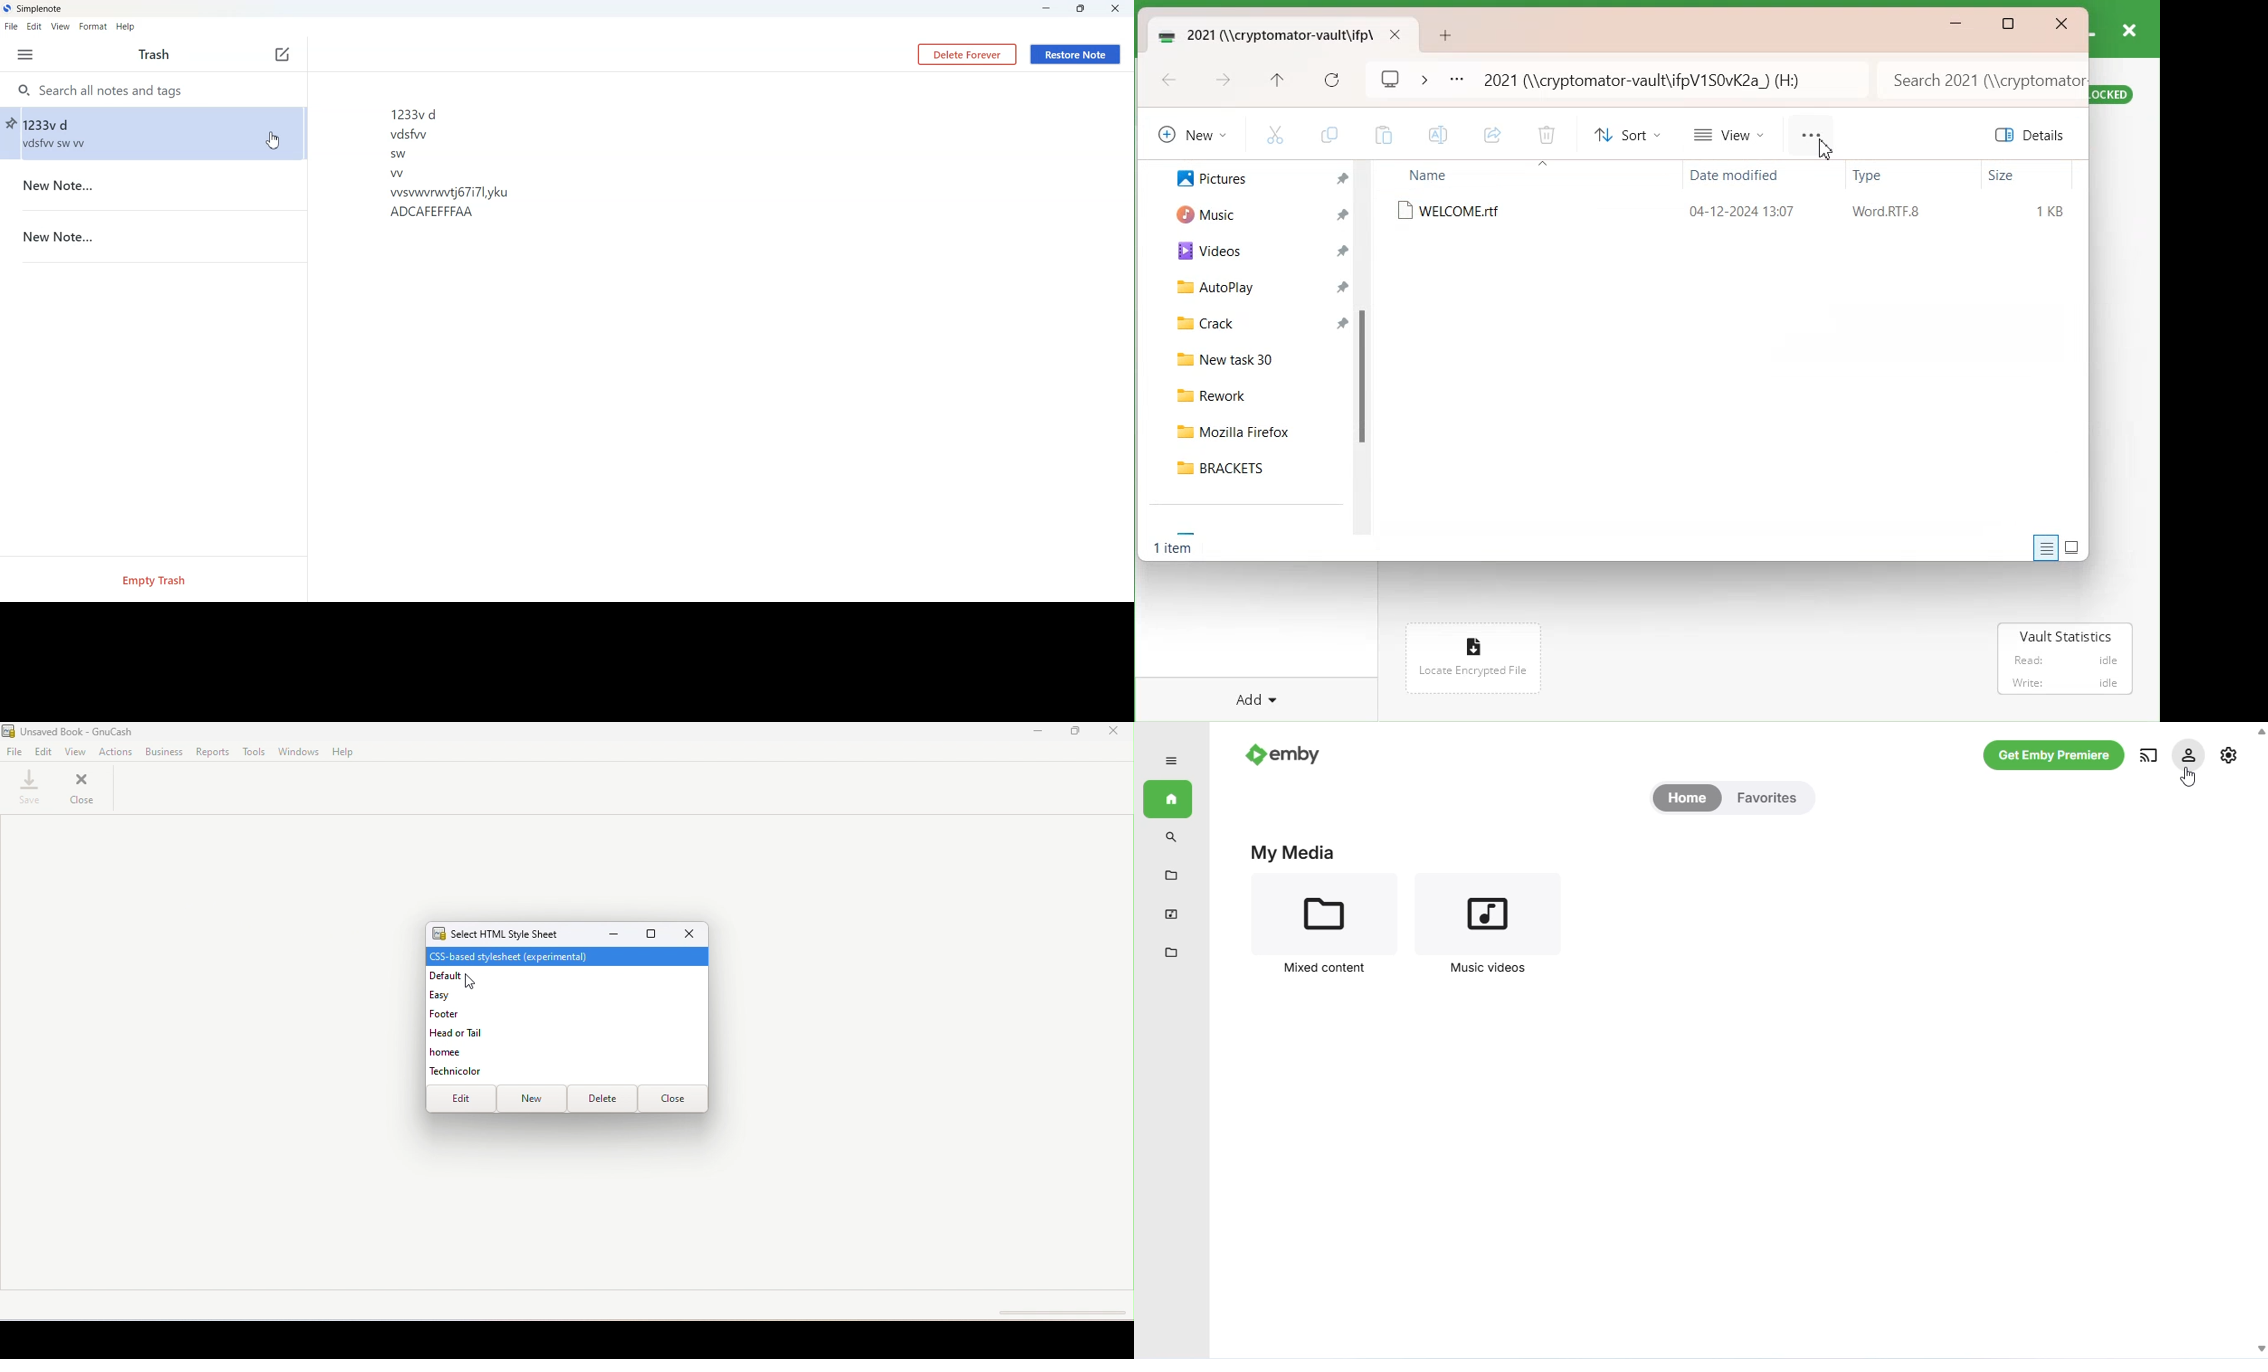 Image resolution: width=2268 pixels, height=1372 pixels. What do you see at coordinates (1224, 81) in the screenshot?
I see `Go forward` at bounding box center [1224, 81].